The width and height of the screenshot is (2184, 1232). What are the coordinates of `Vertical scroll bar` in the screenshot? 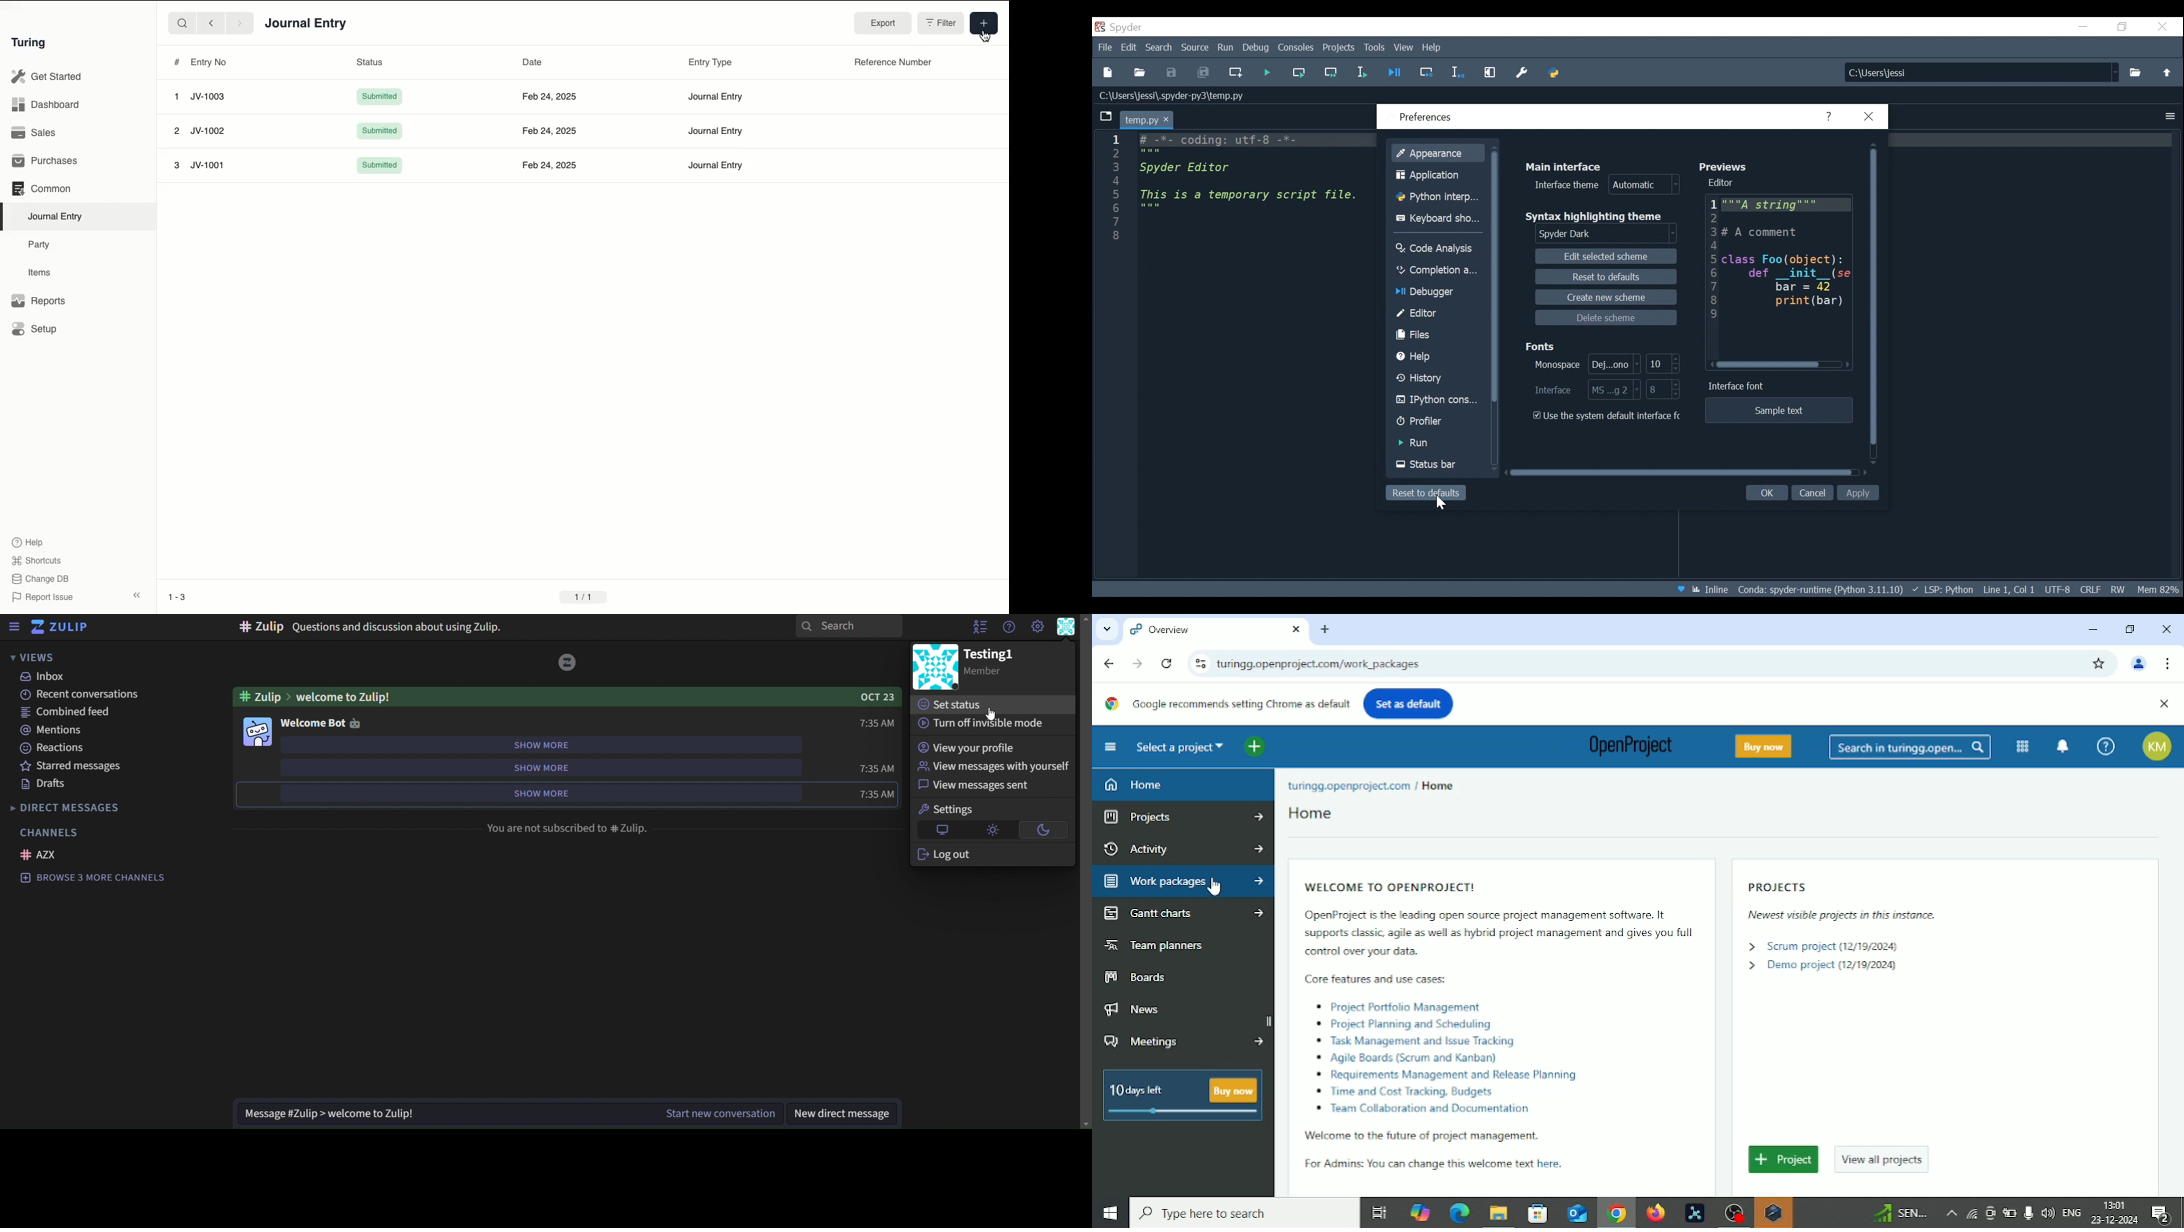 It's located at (1498, 276).